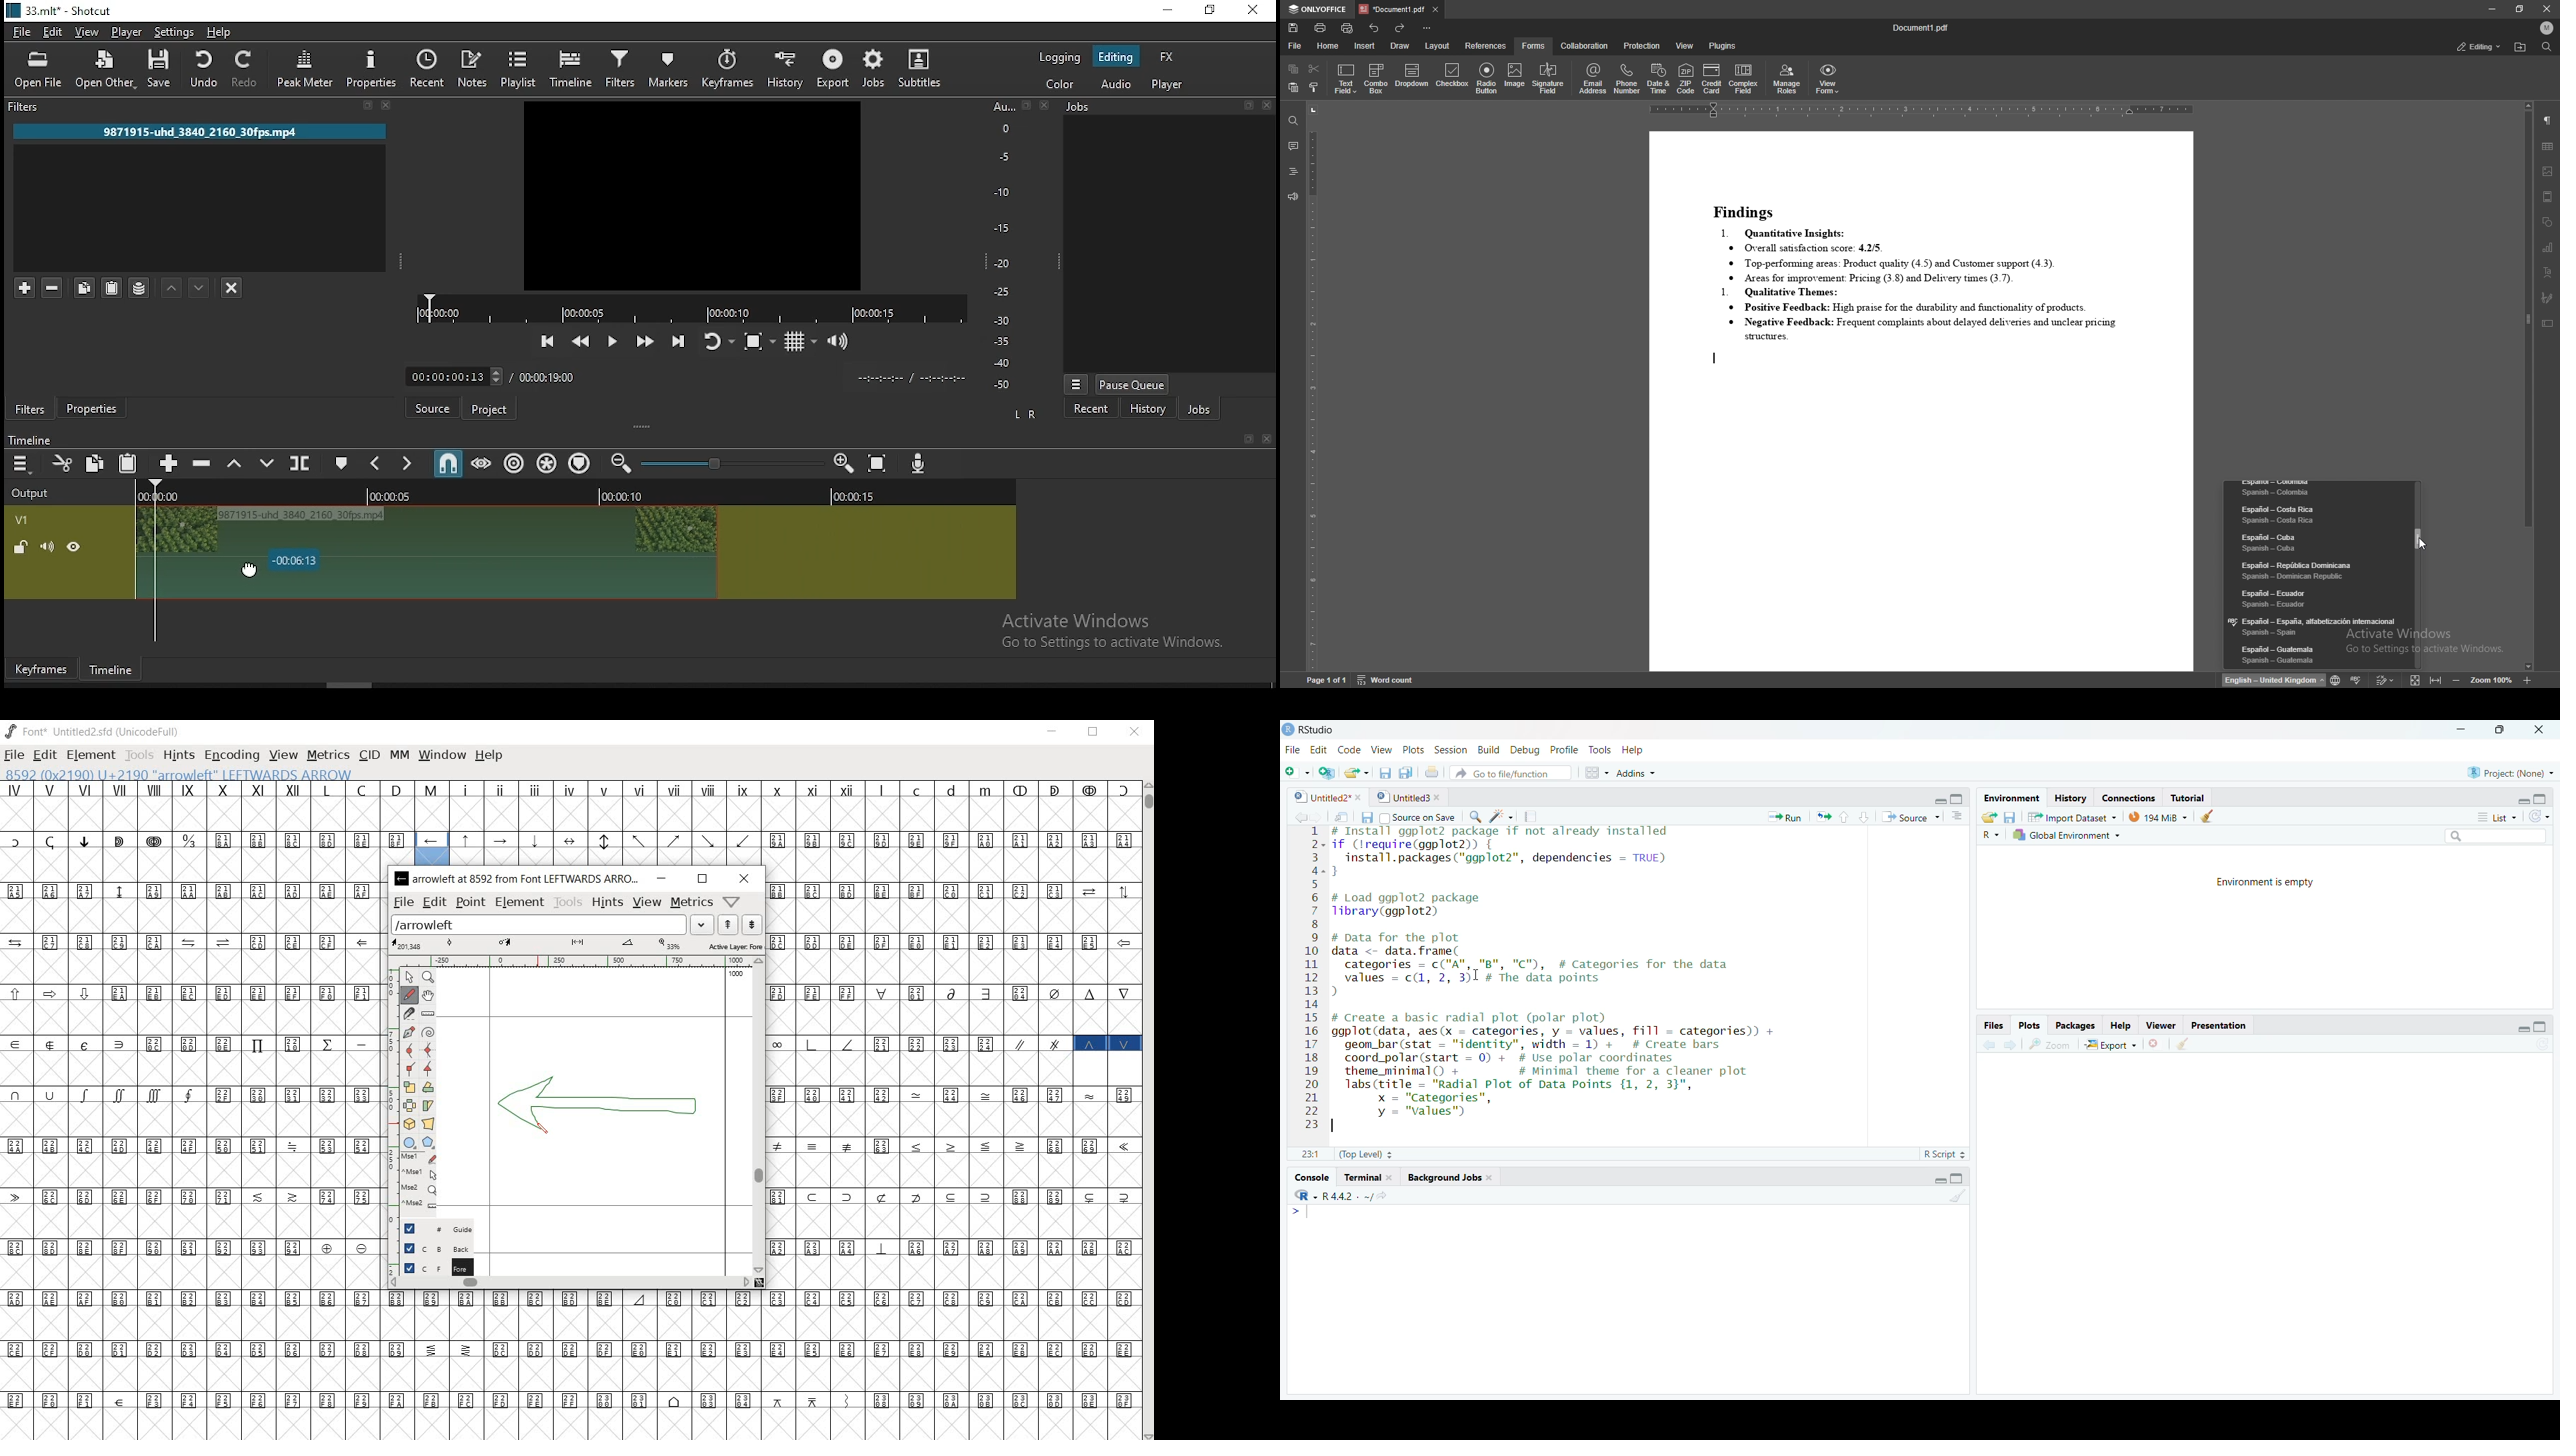  What do you see at coordinates (619, 70) in the screenshot?
I see `filters` at bounding box center [619, 70].